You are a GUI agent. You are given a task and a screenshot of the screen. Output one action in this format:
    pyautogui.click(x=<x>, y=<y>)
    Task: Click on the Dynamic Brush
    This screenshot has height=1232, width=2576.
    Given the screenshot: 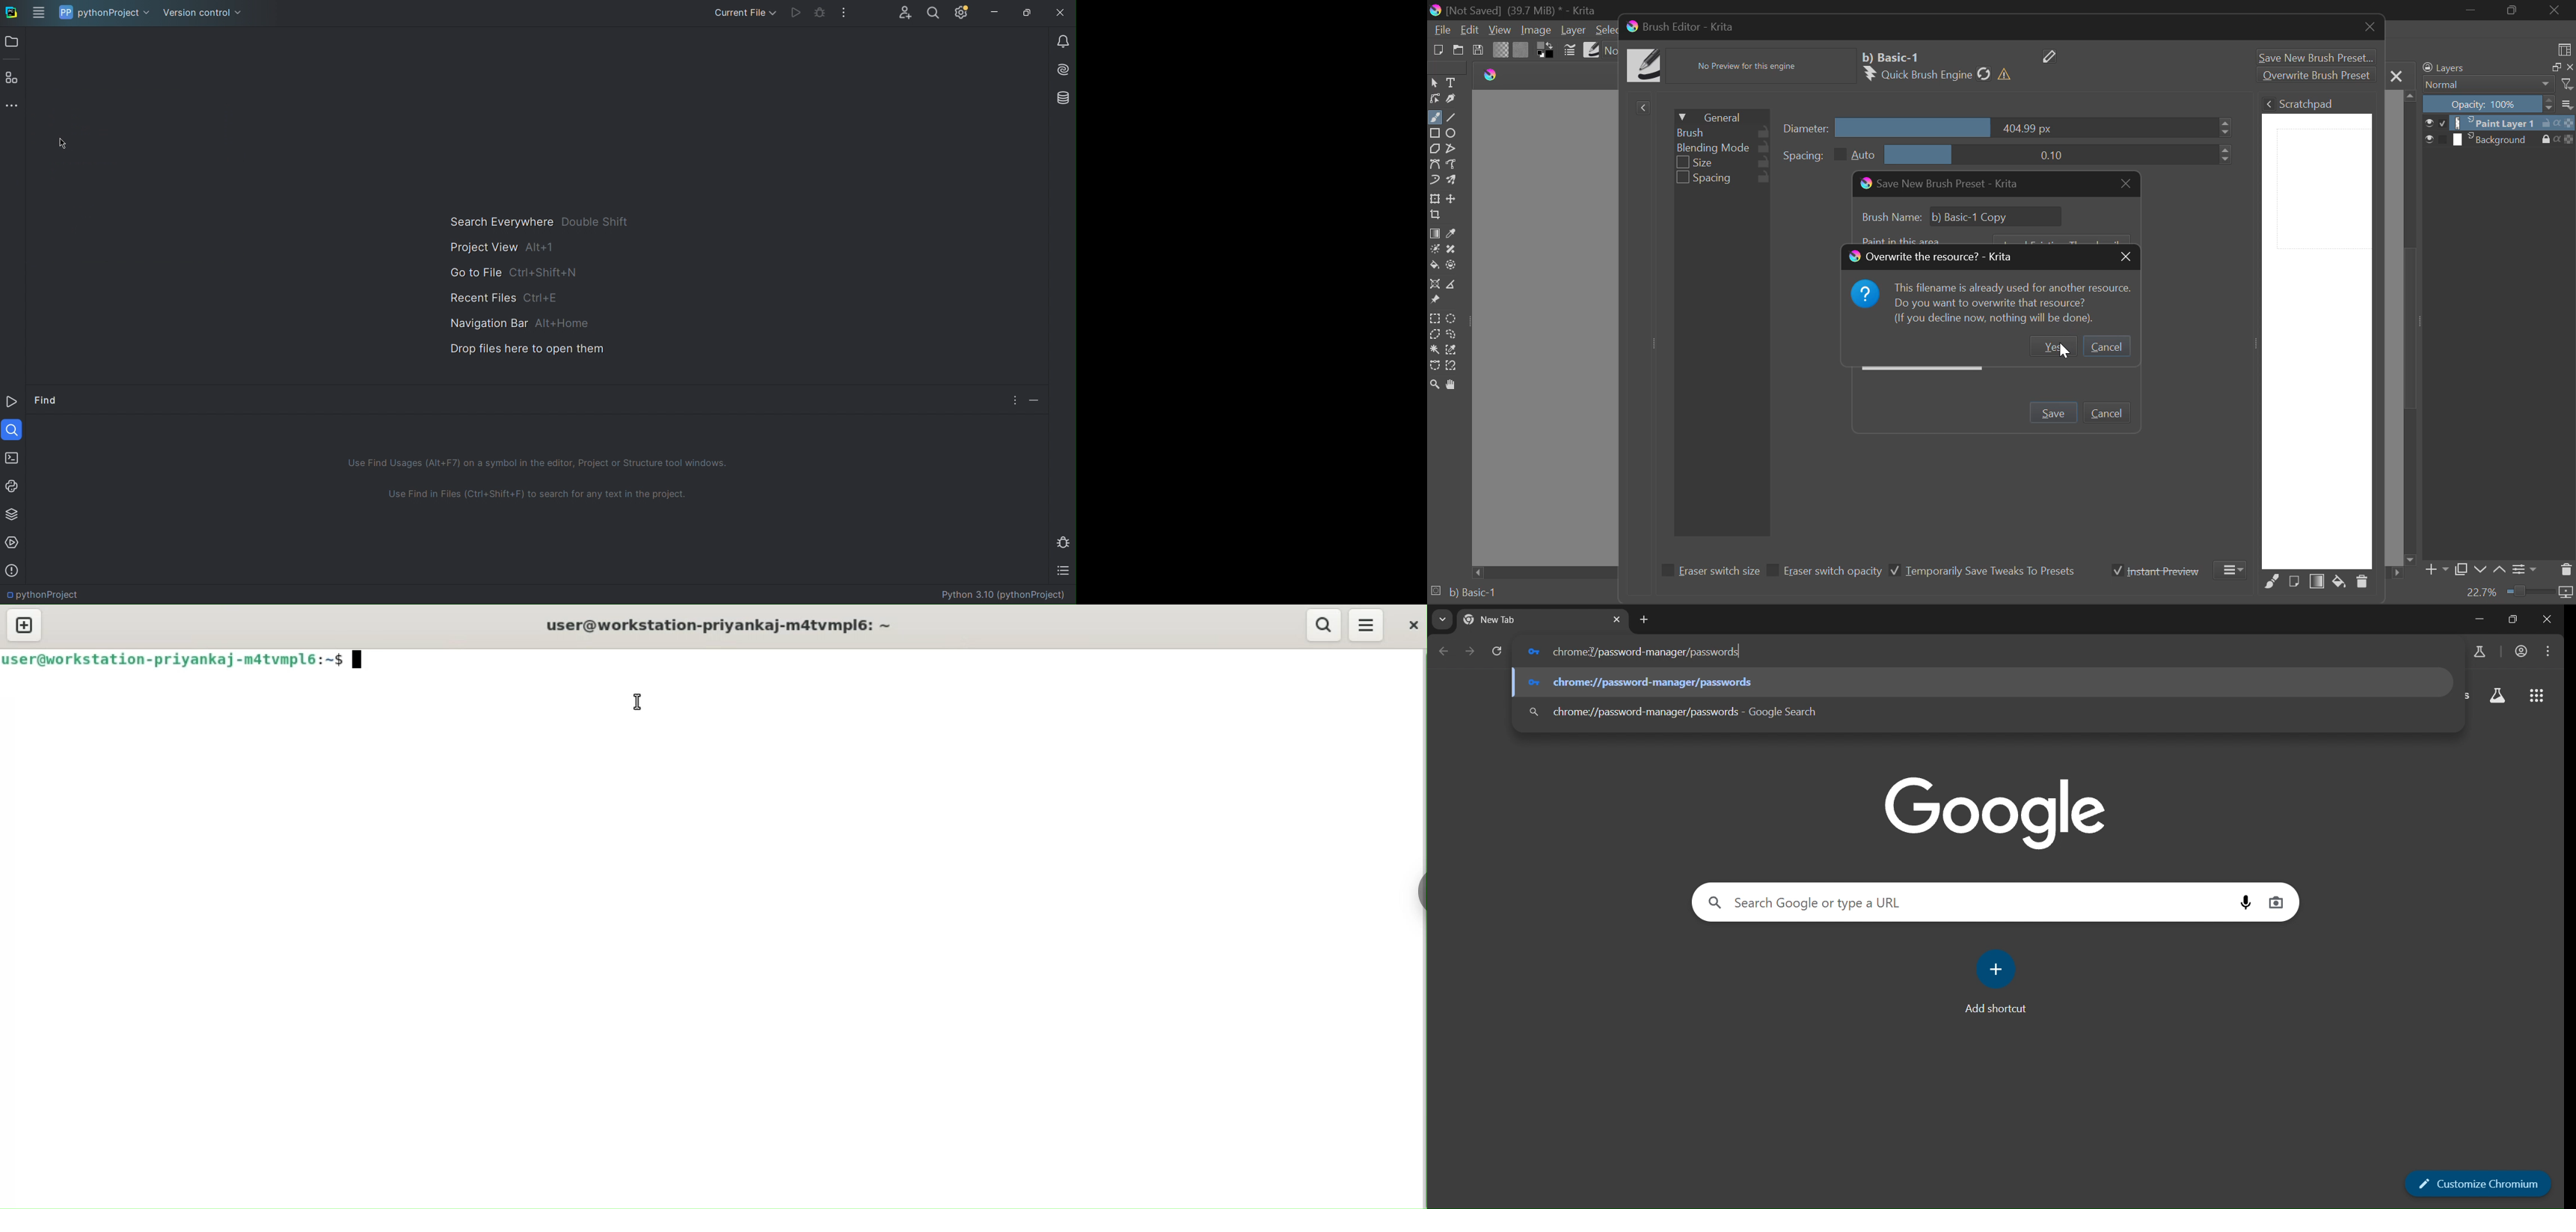 What is the action you would take?
    pyautogui.click(x=1434, y=180)
    